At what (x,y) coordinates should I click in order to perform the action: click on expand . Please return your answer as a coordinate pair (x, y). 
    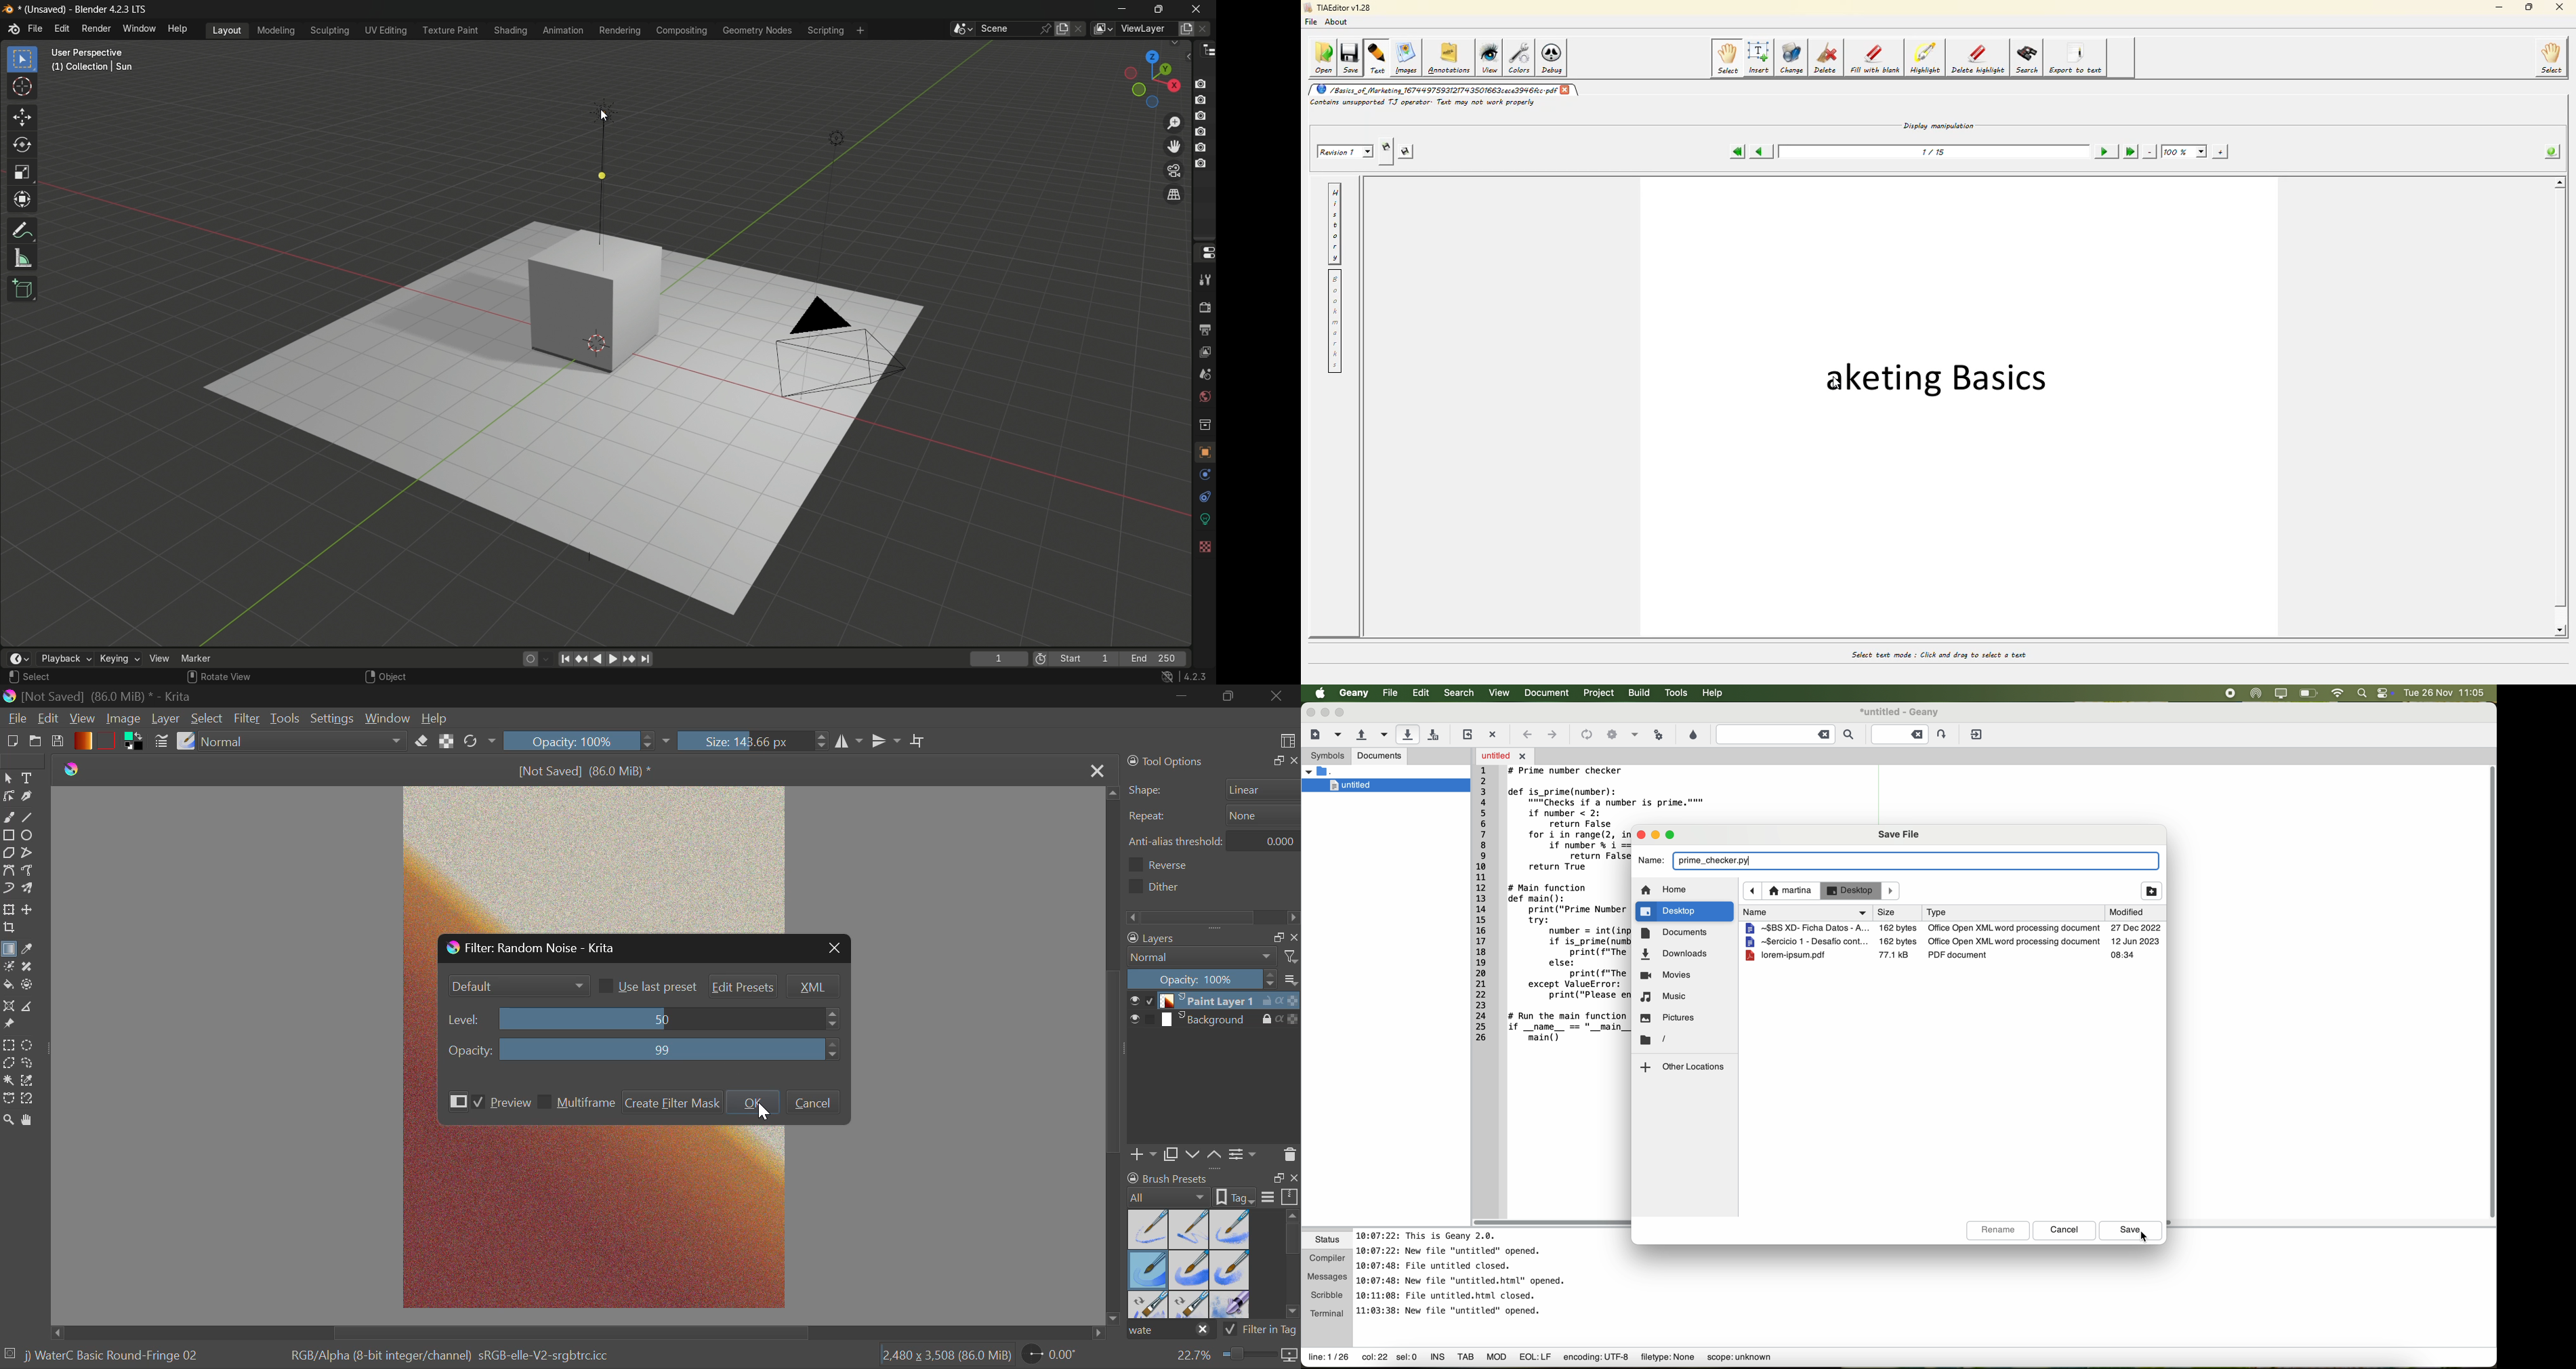
    Looking at the image, I should click on (1275, 761).